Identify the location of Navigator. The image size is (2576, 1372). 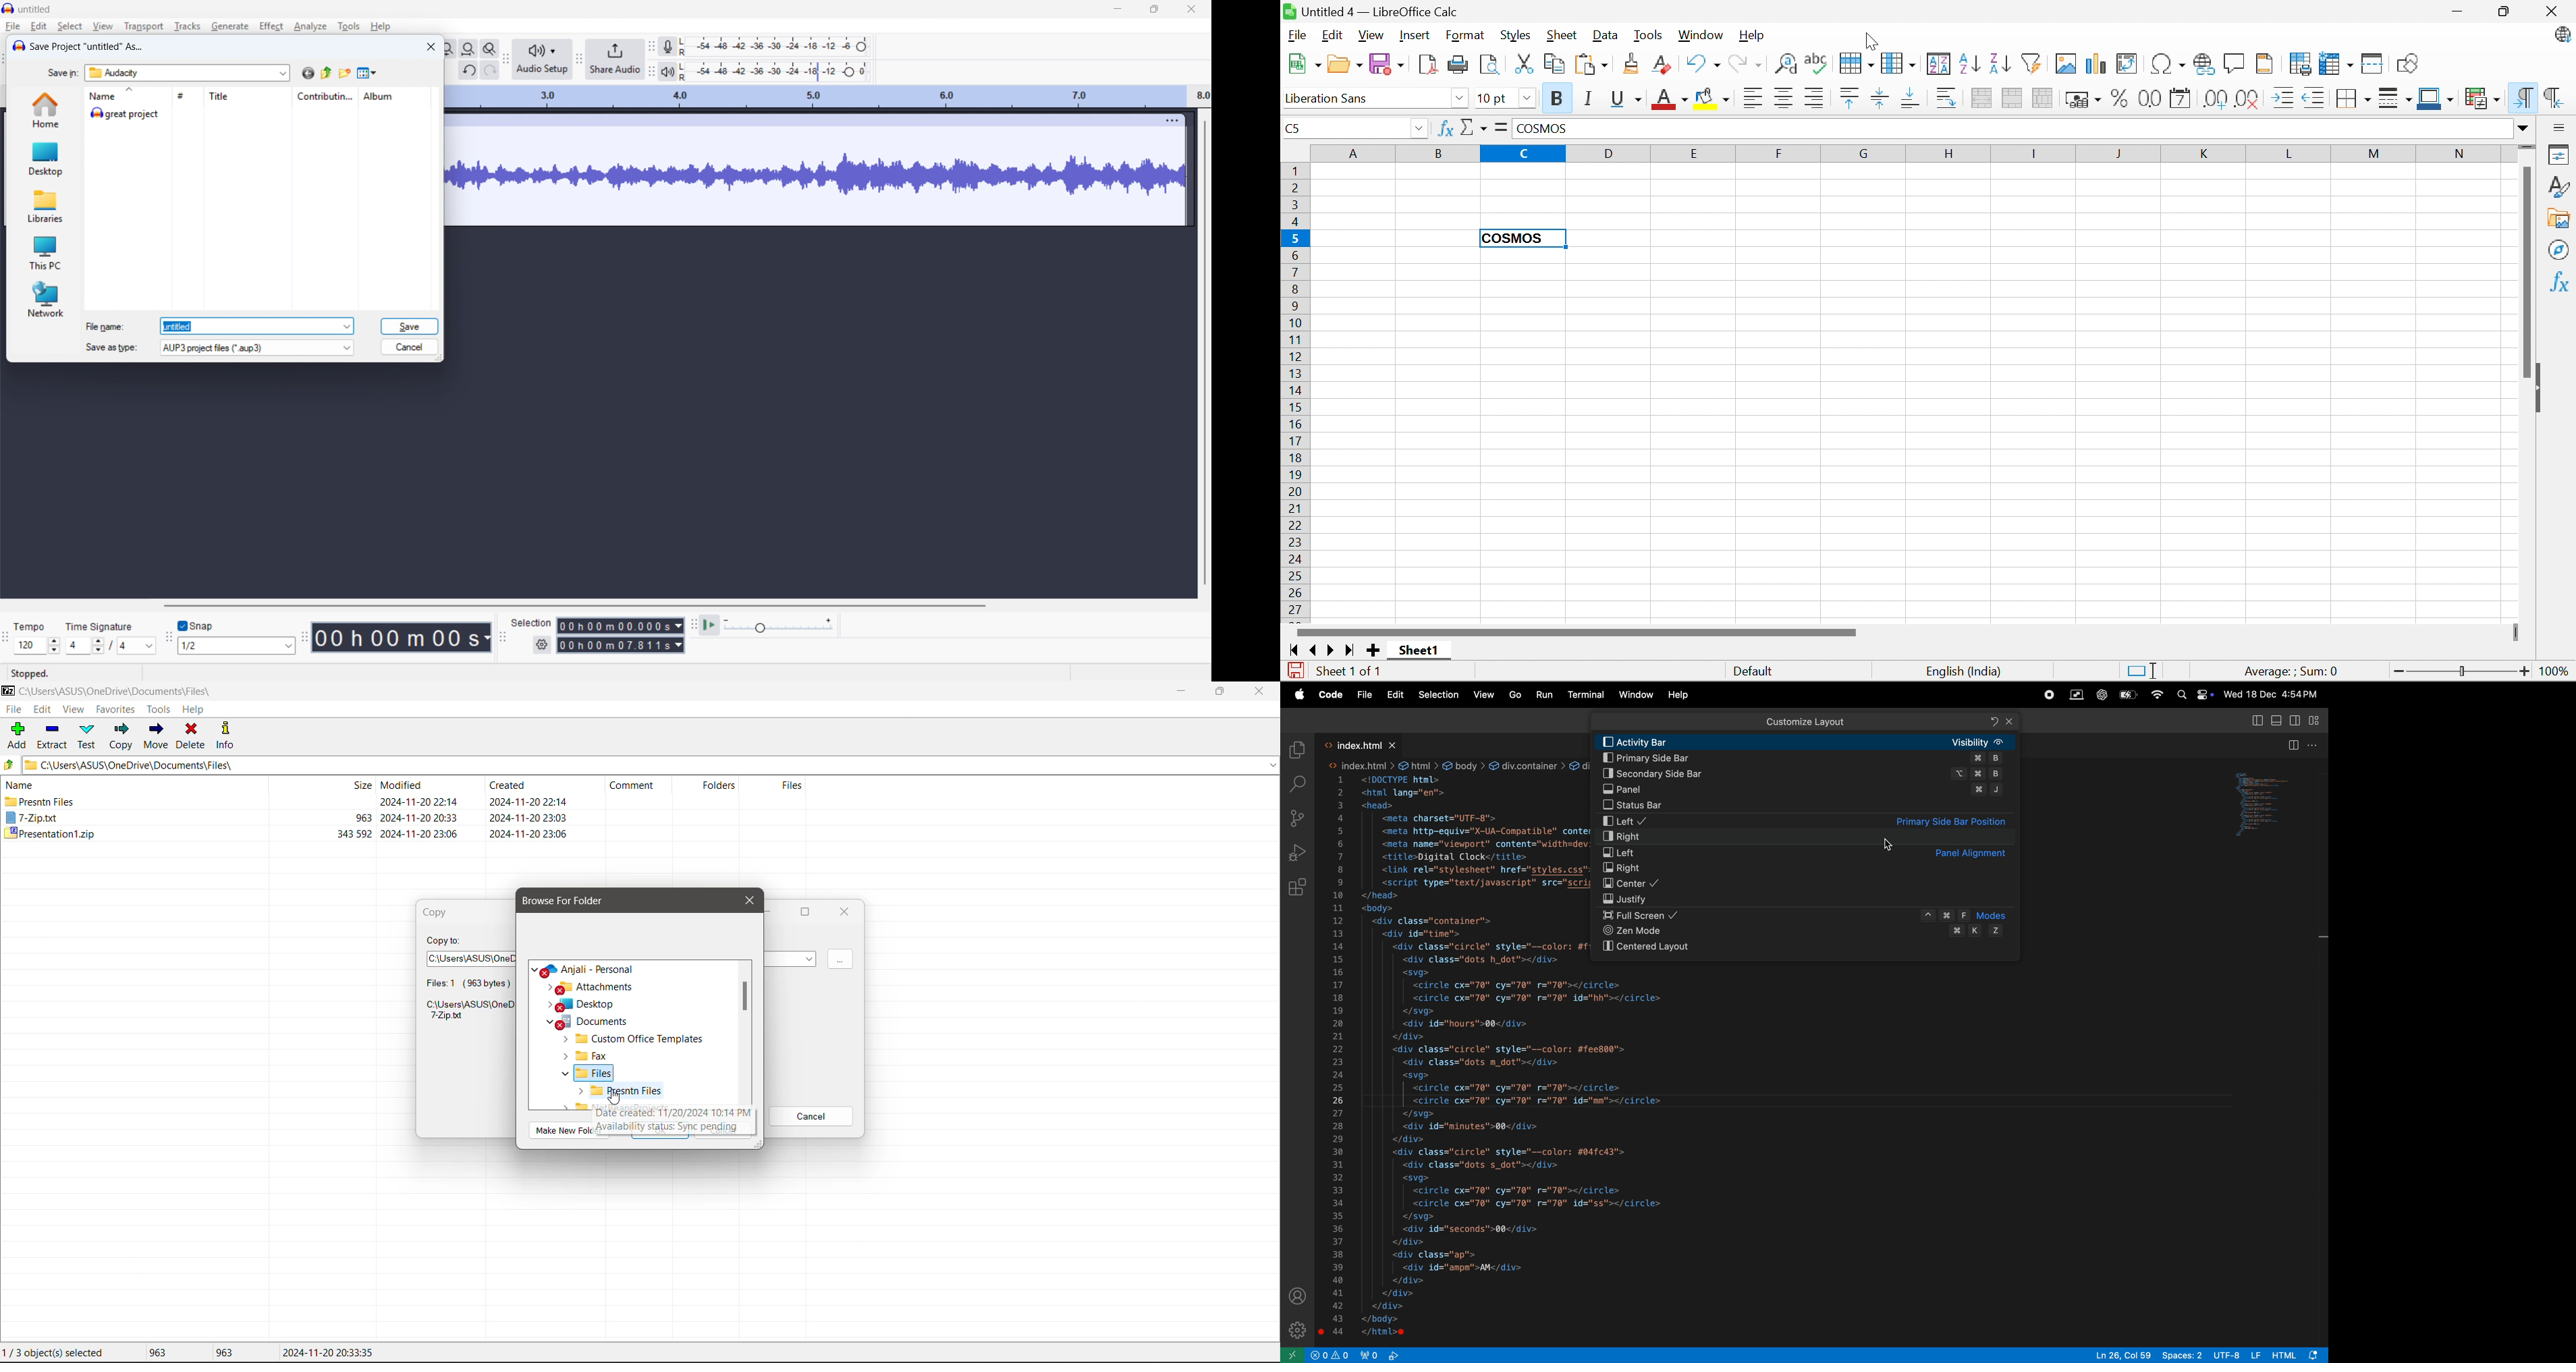
(2560, 251).